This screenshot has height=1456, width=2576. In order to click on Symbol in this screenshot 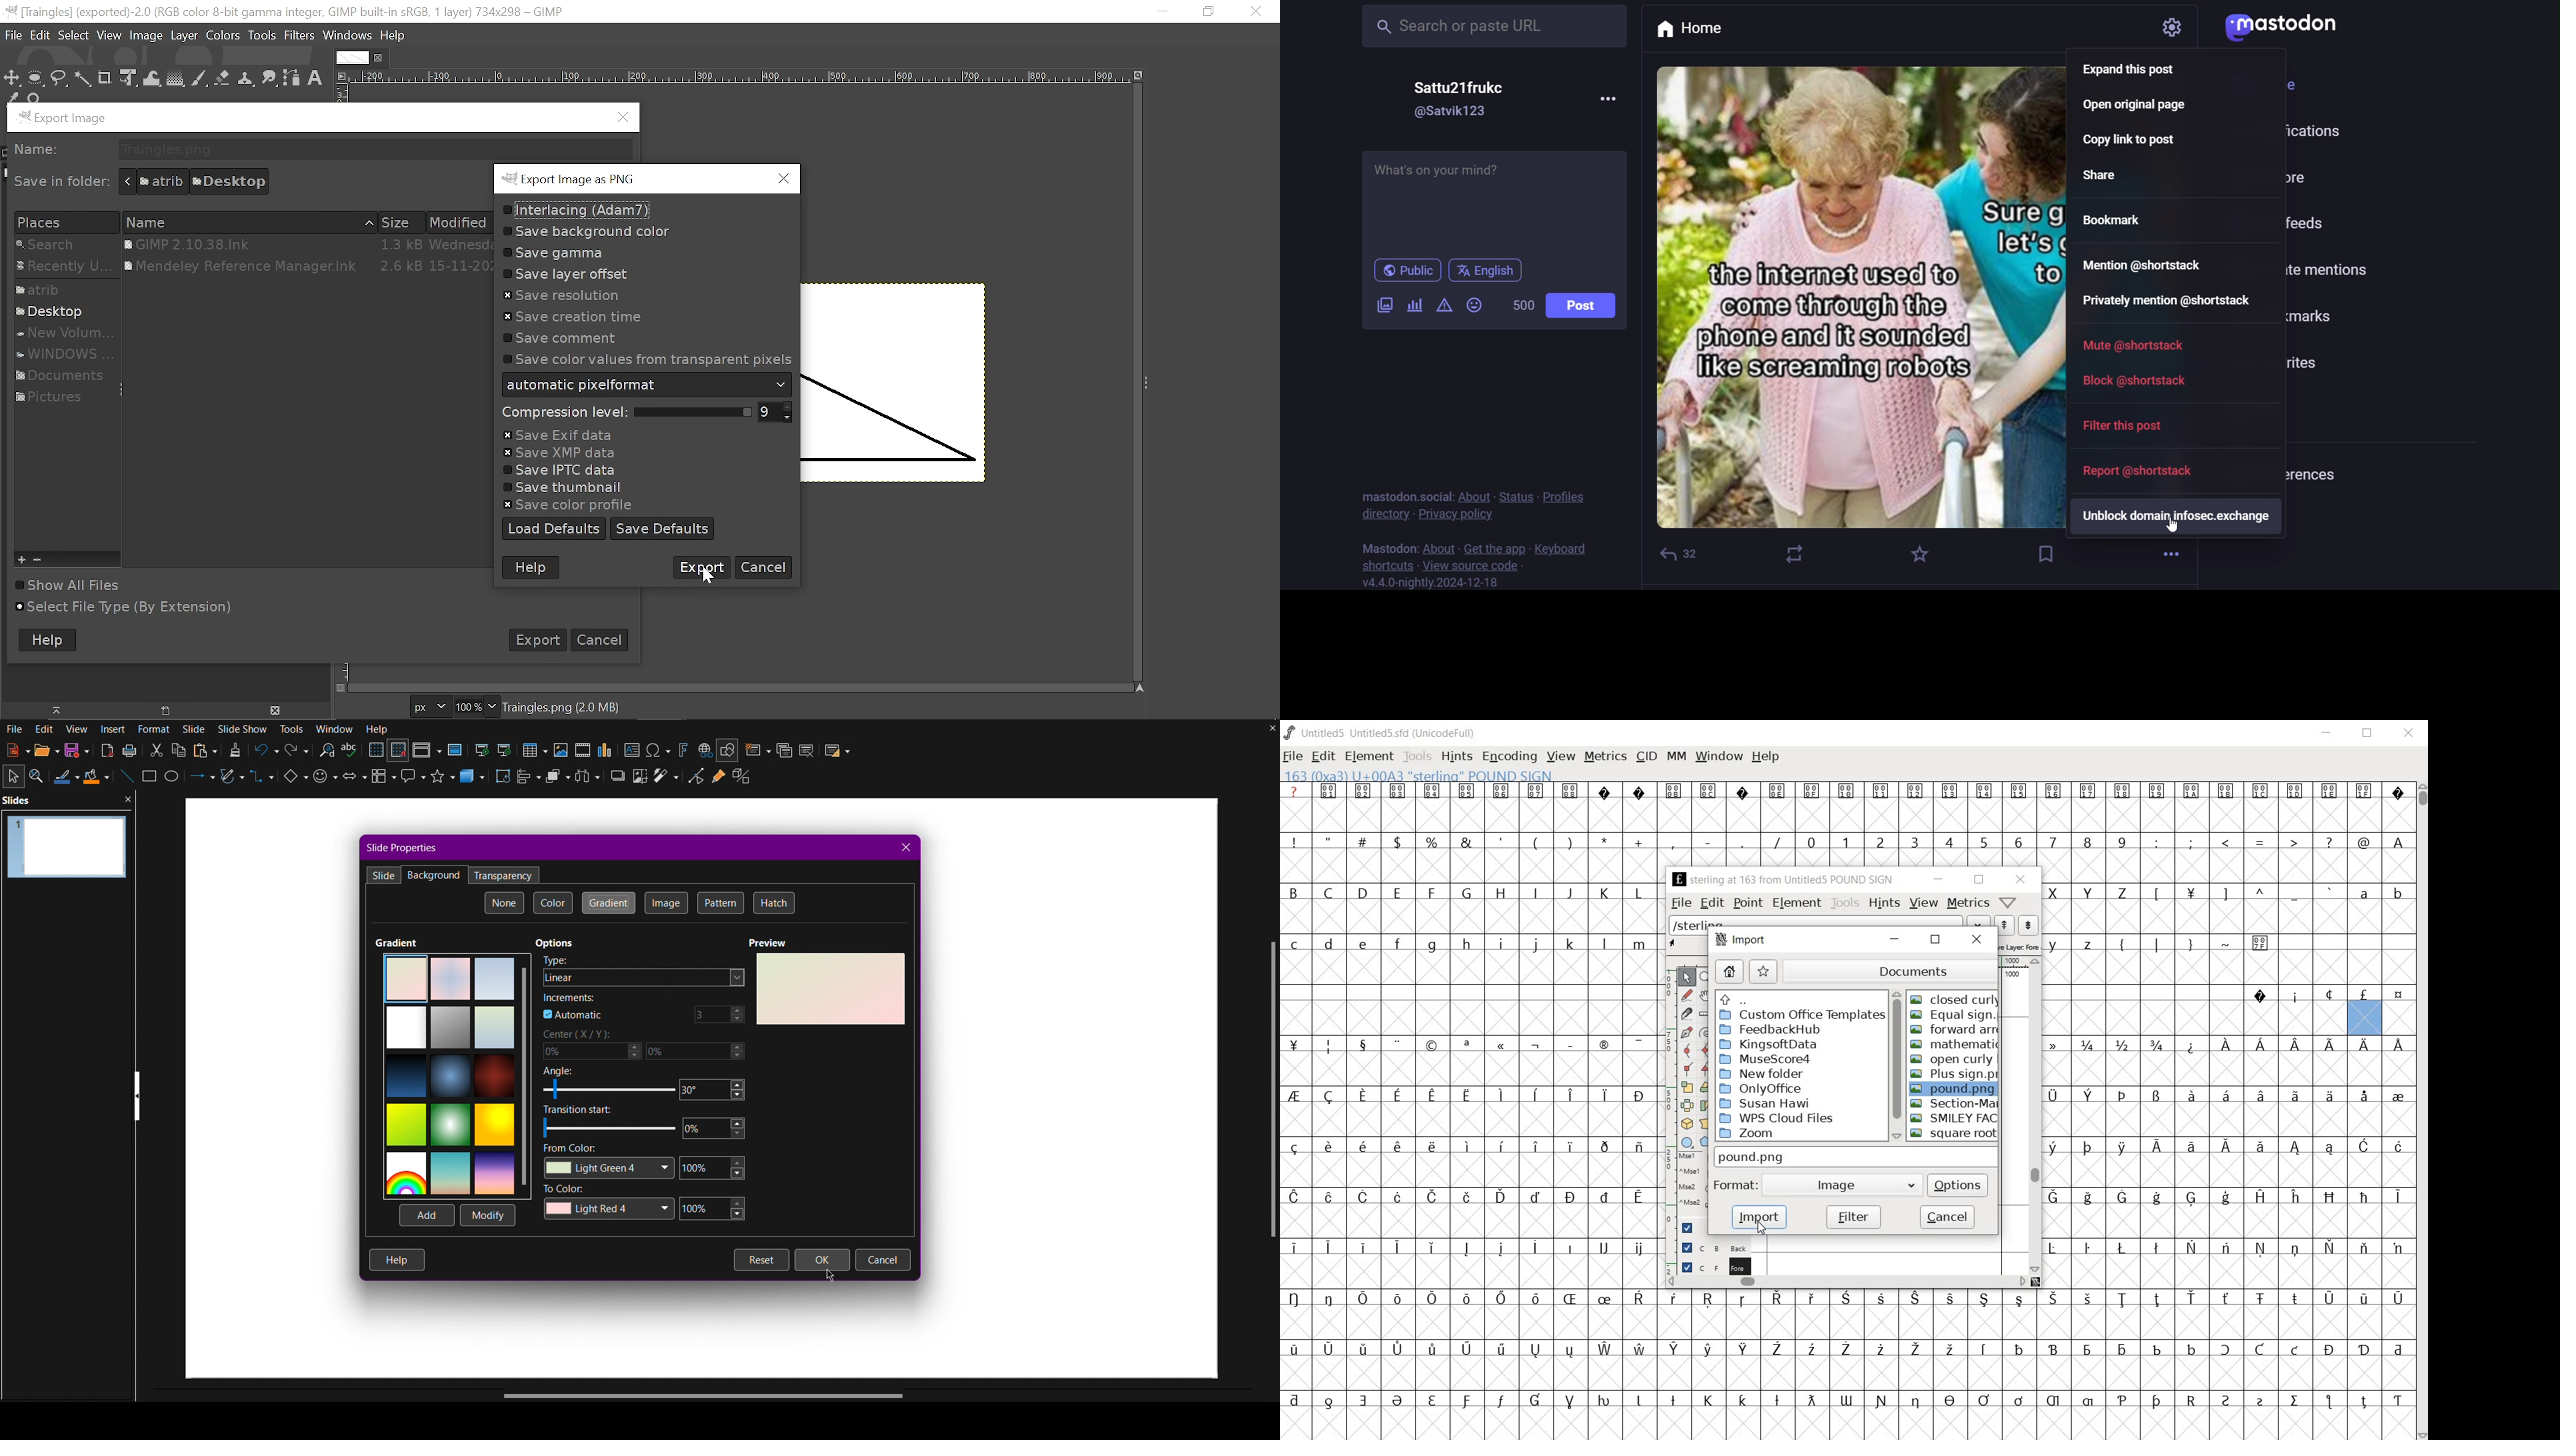, I will do `click(1606, 791)`.